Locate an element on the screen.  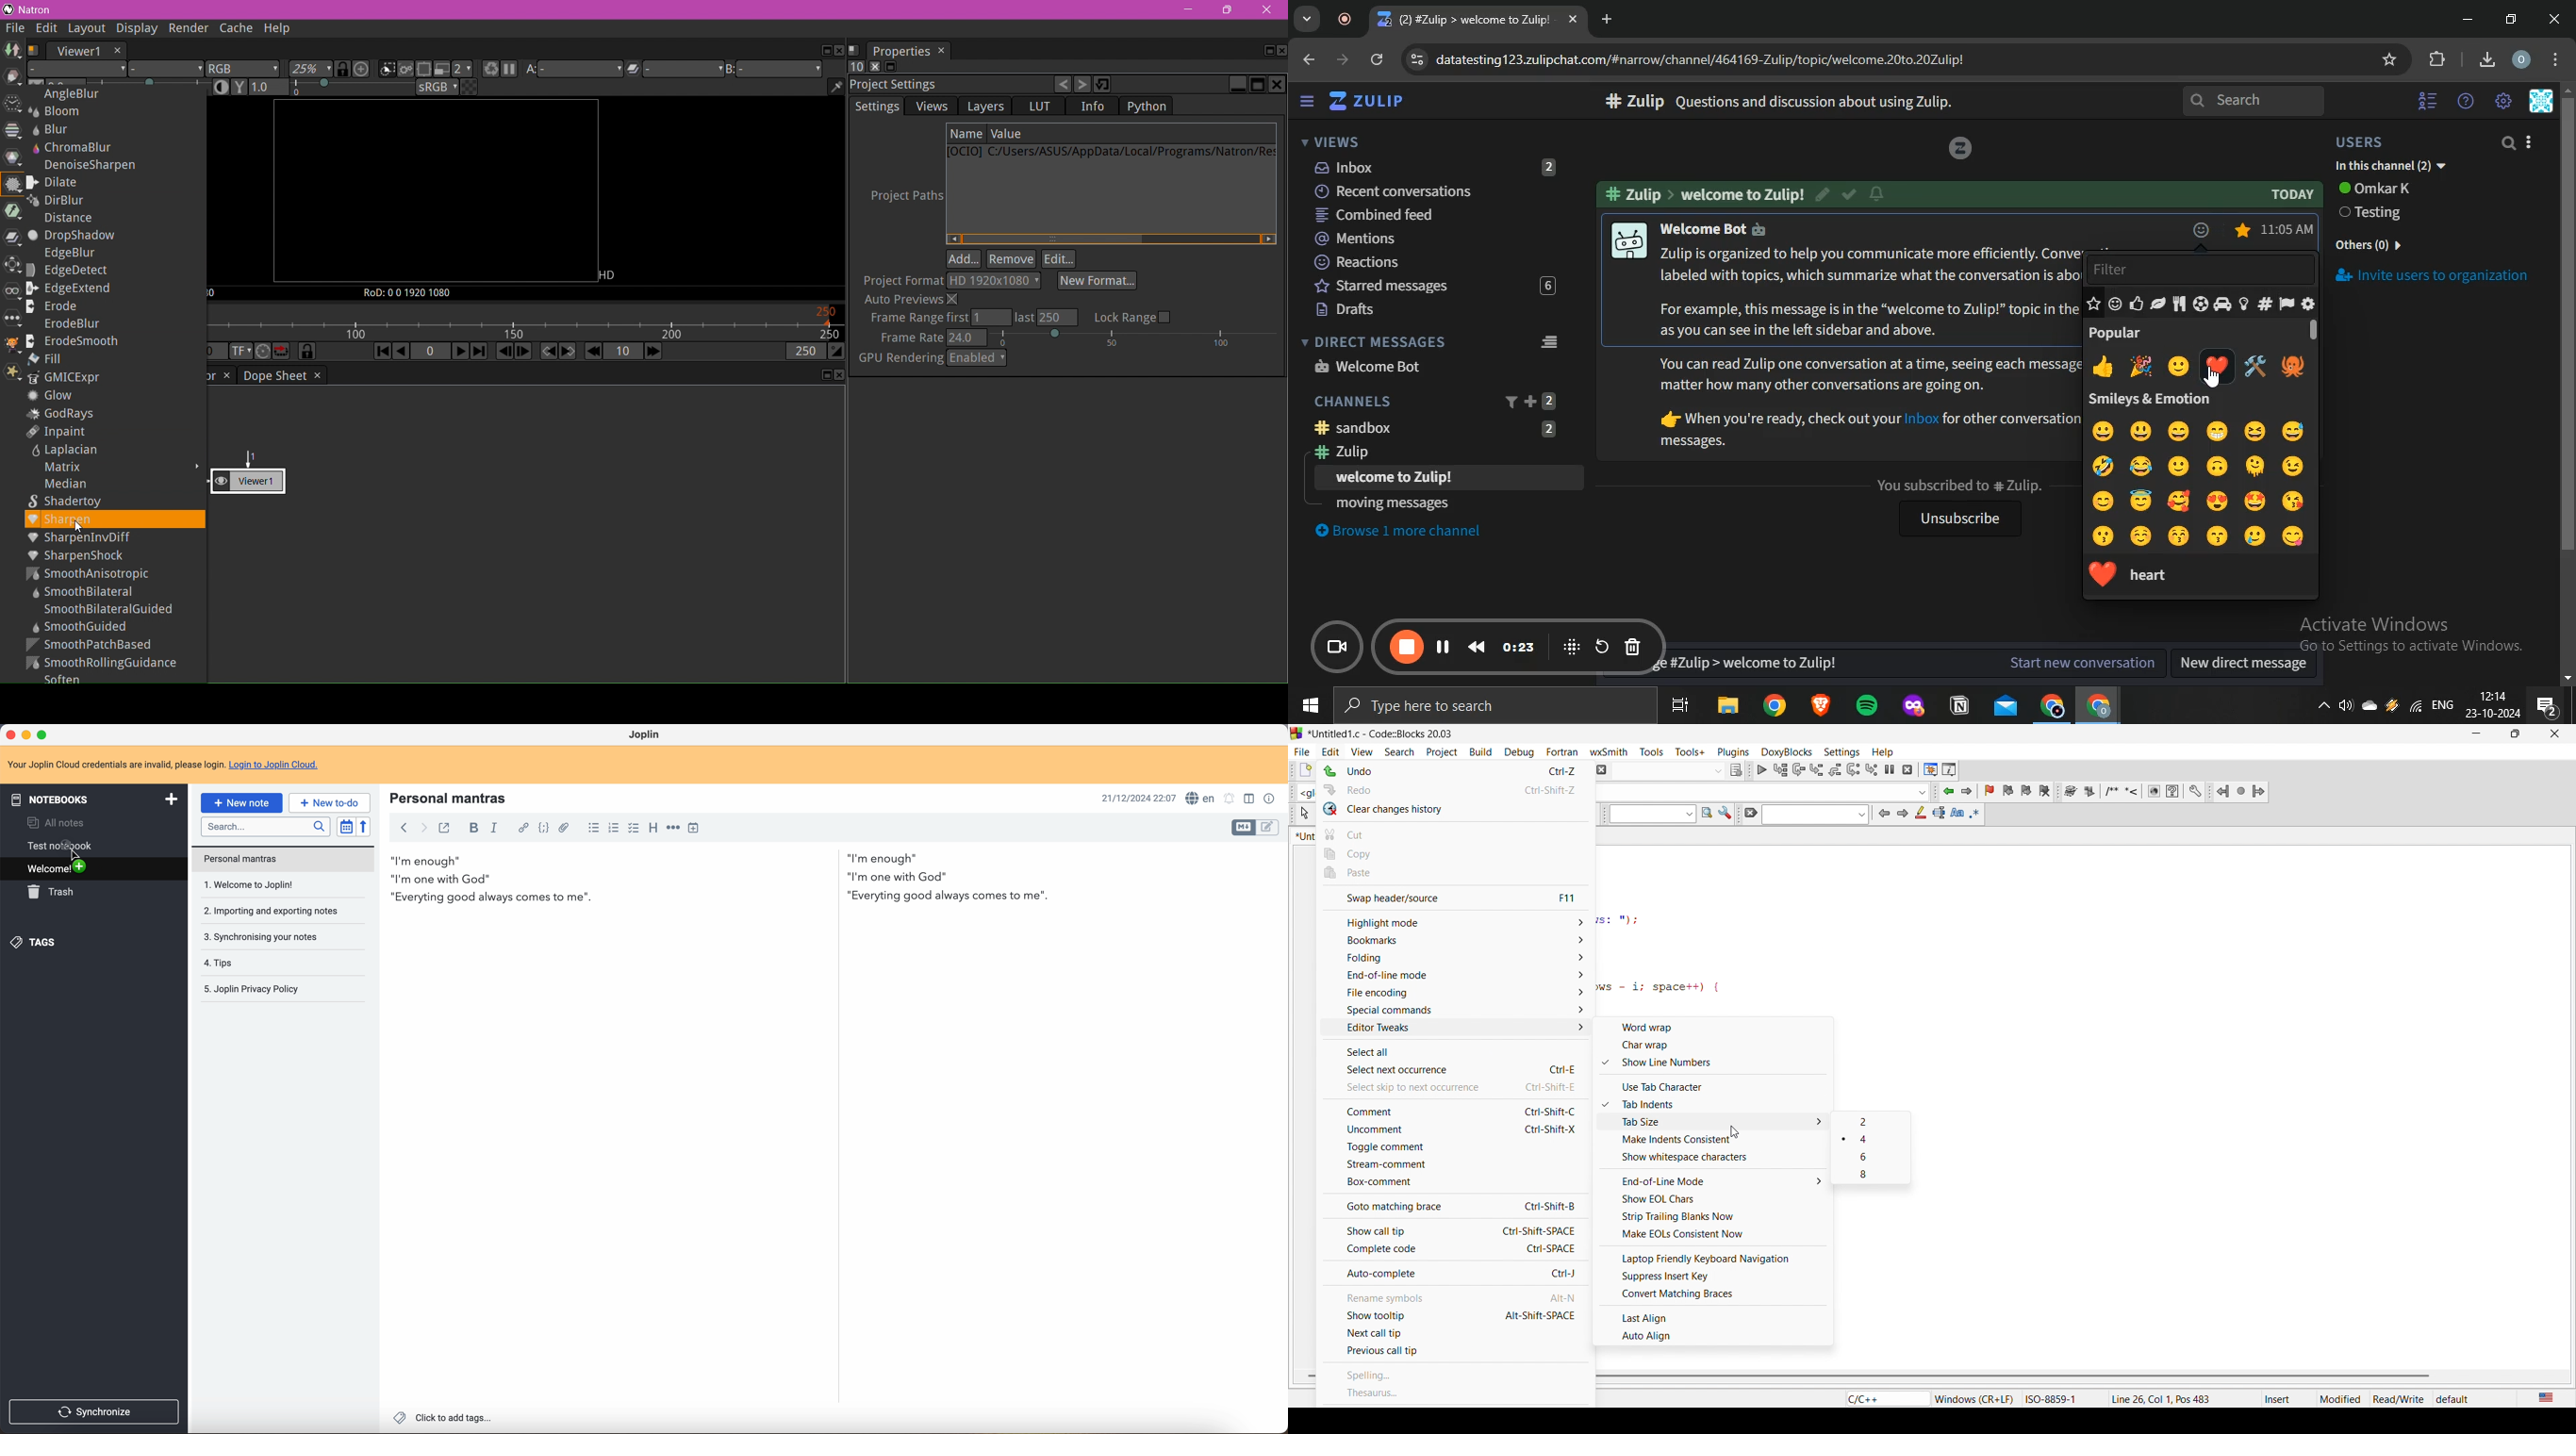
Login to Joplin Cloud is located at coordinates (273, 766).